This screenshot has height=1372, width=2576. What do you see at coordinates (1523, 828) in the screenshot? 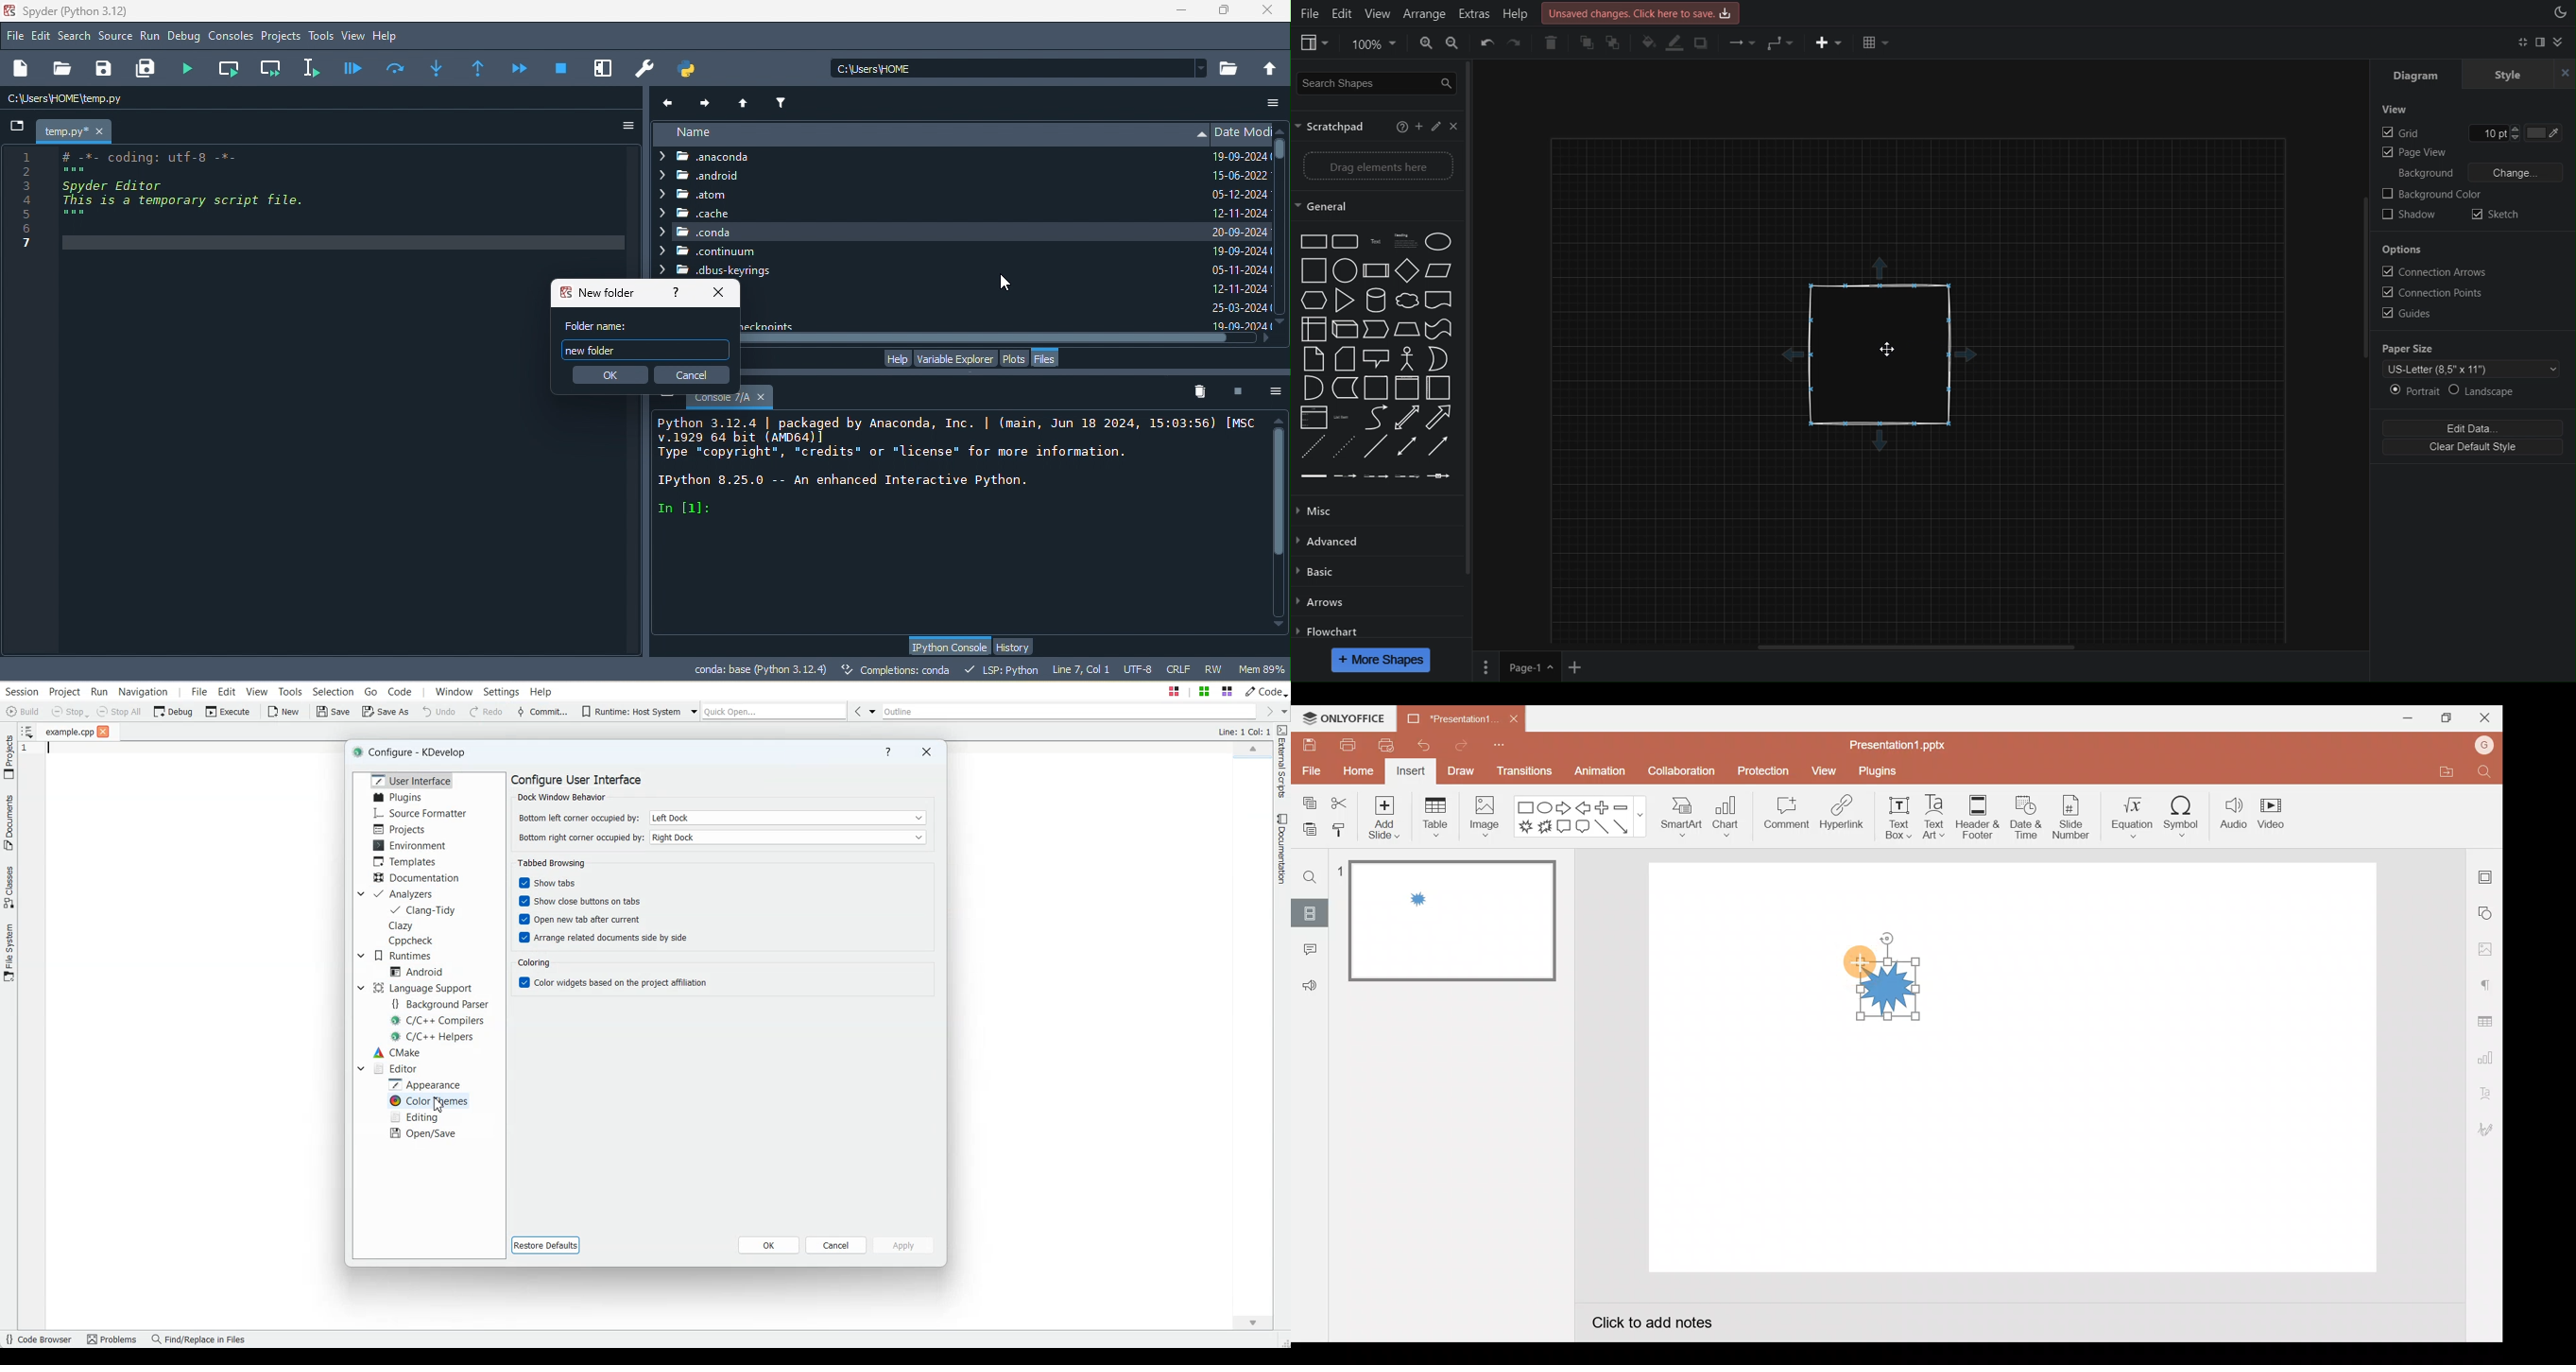
I see `Explosion 1` at bounding box center [1523, 828].